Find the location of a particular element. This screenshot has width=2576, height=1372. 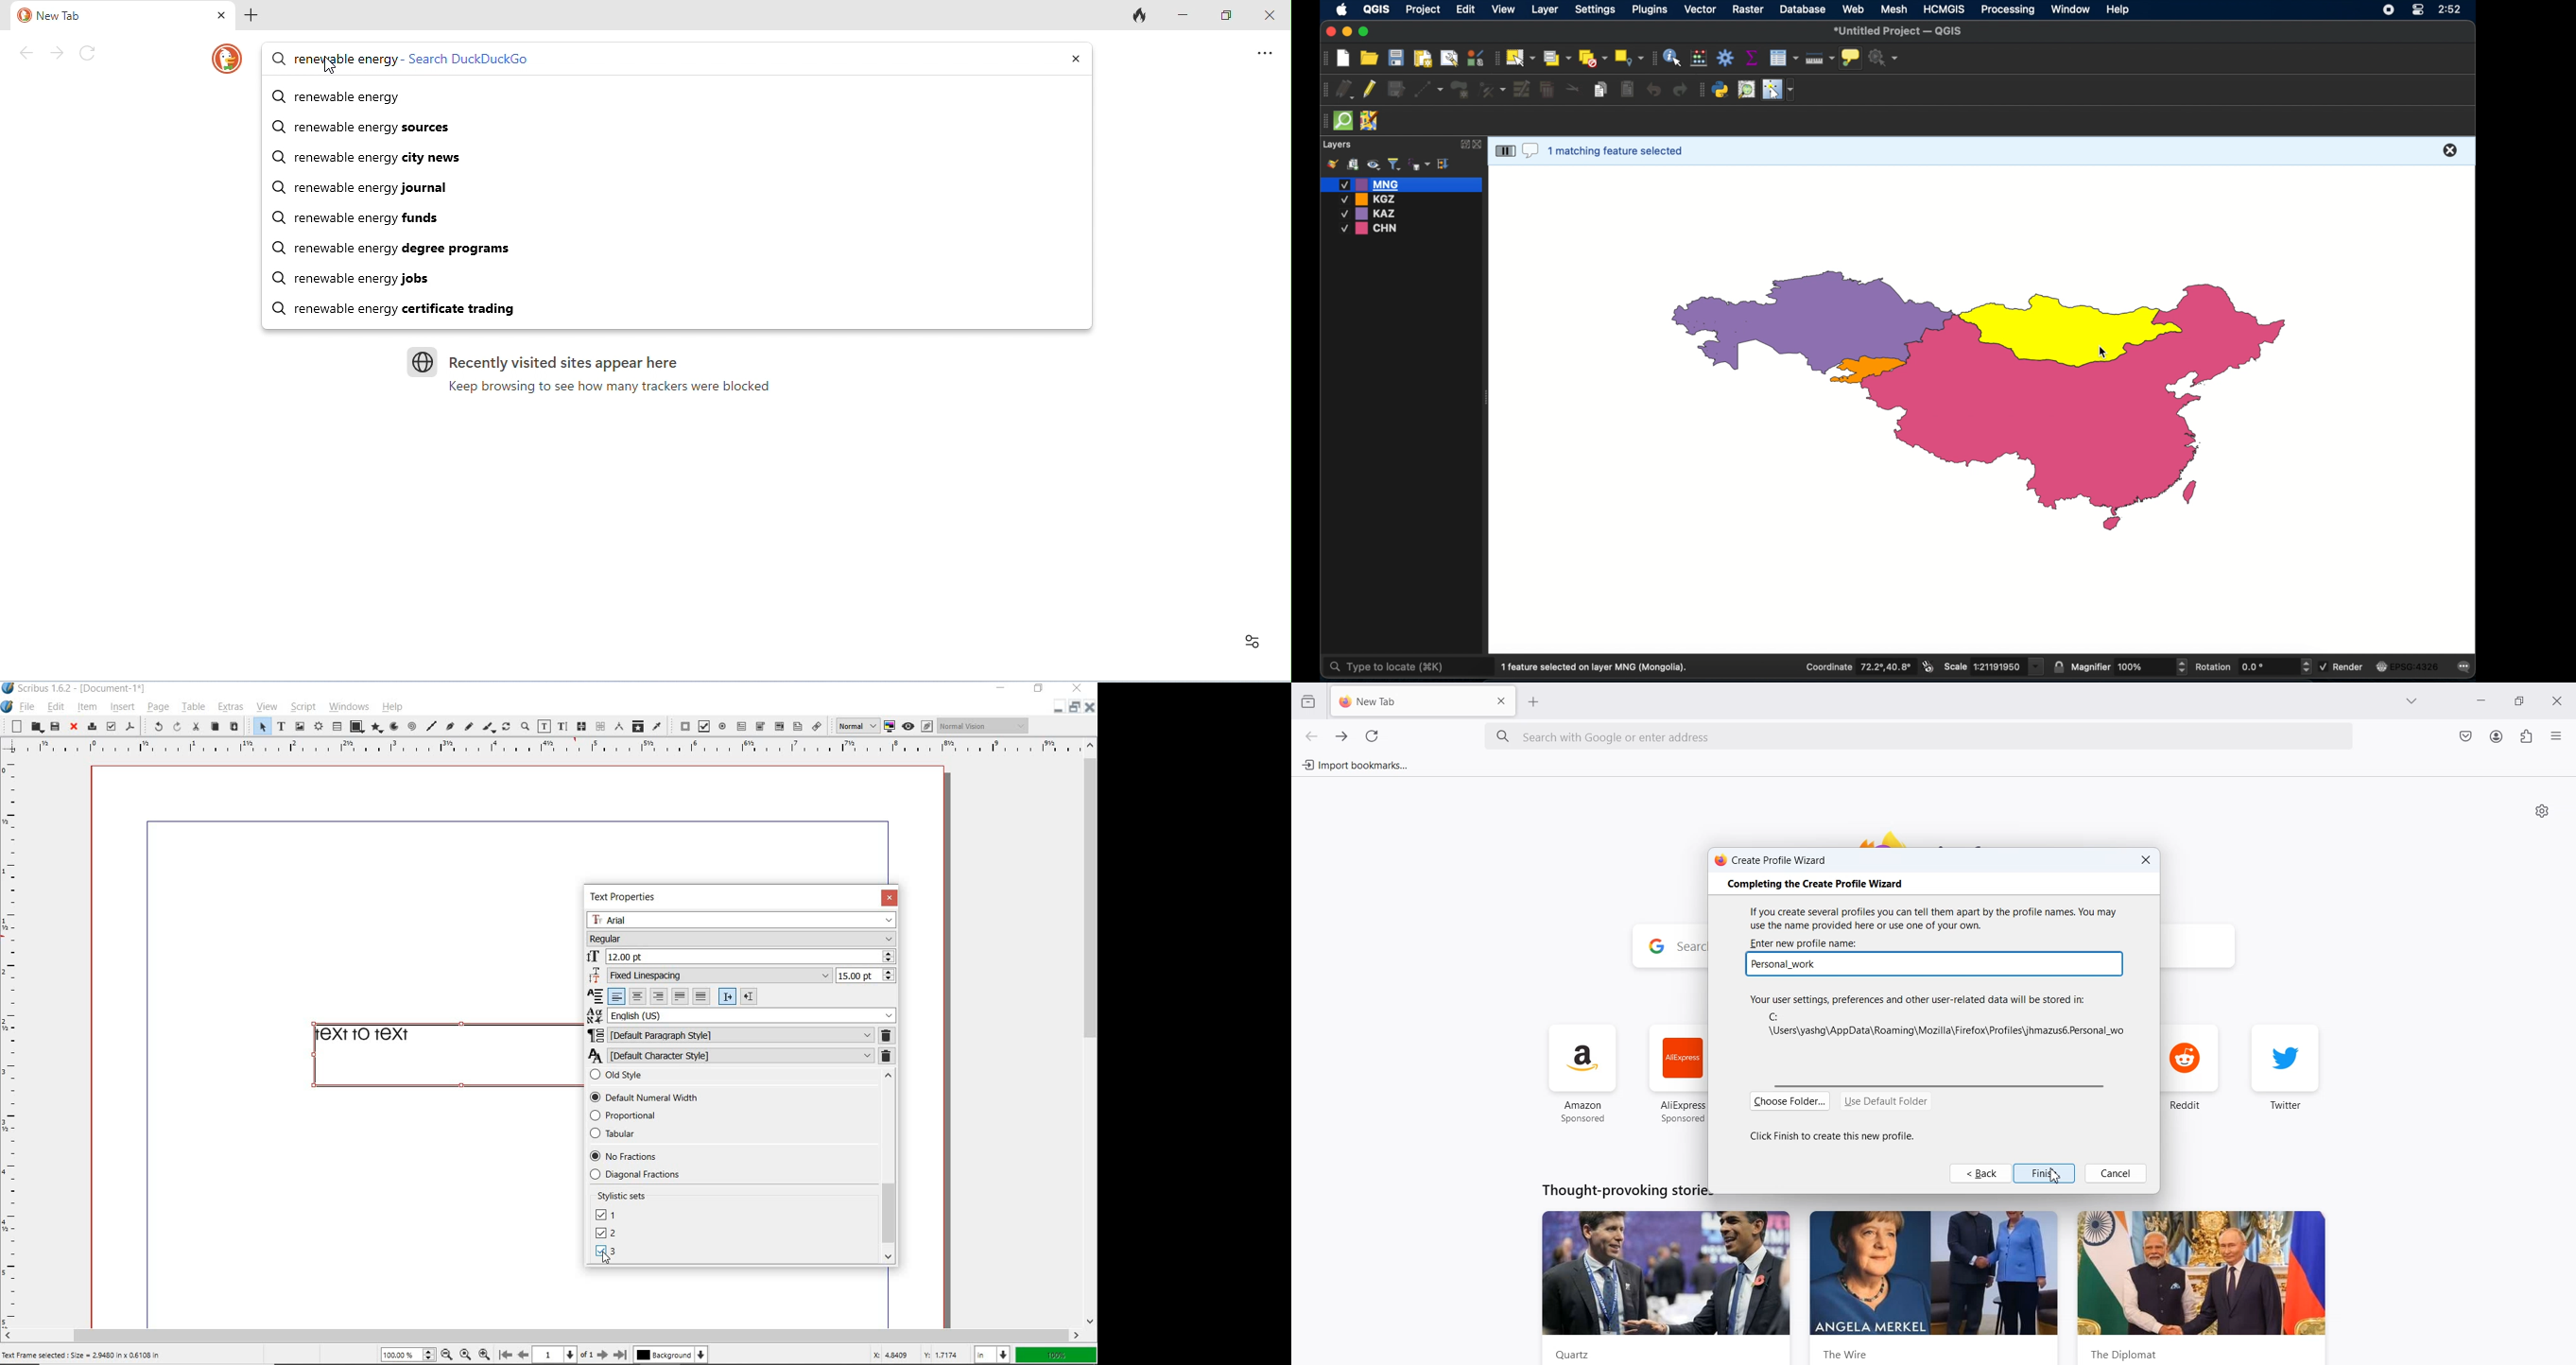

spiral is located at coordinates (412, 727).